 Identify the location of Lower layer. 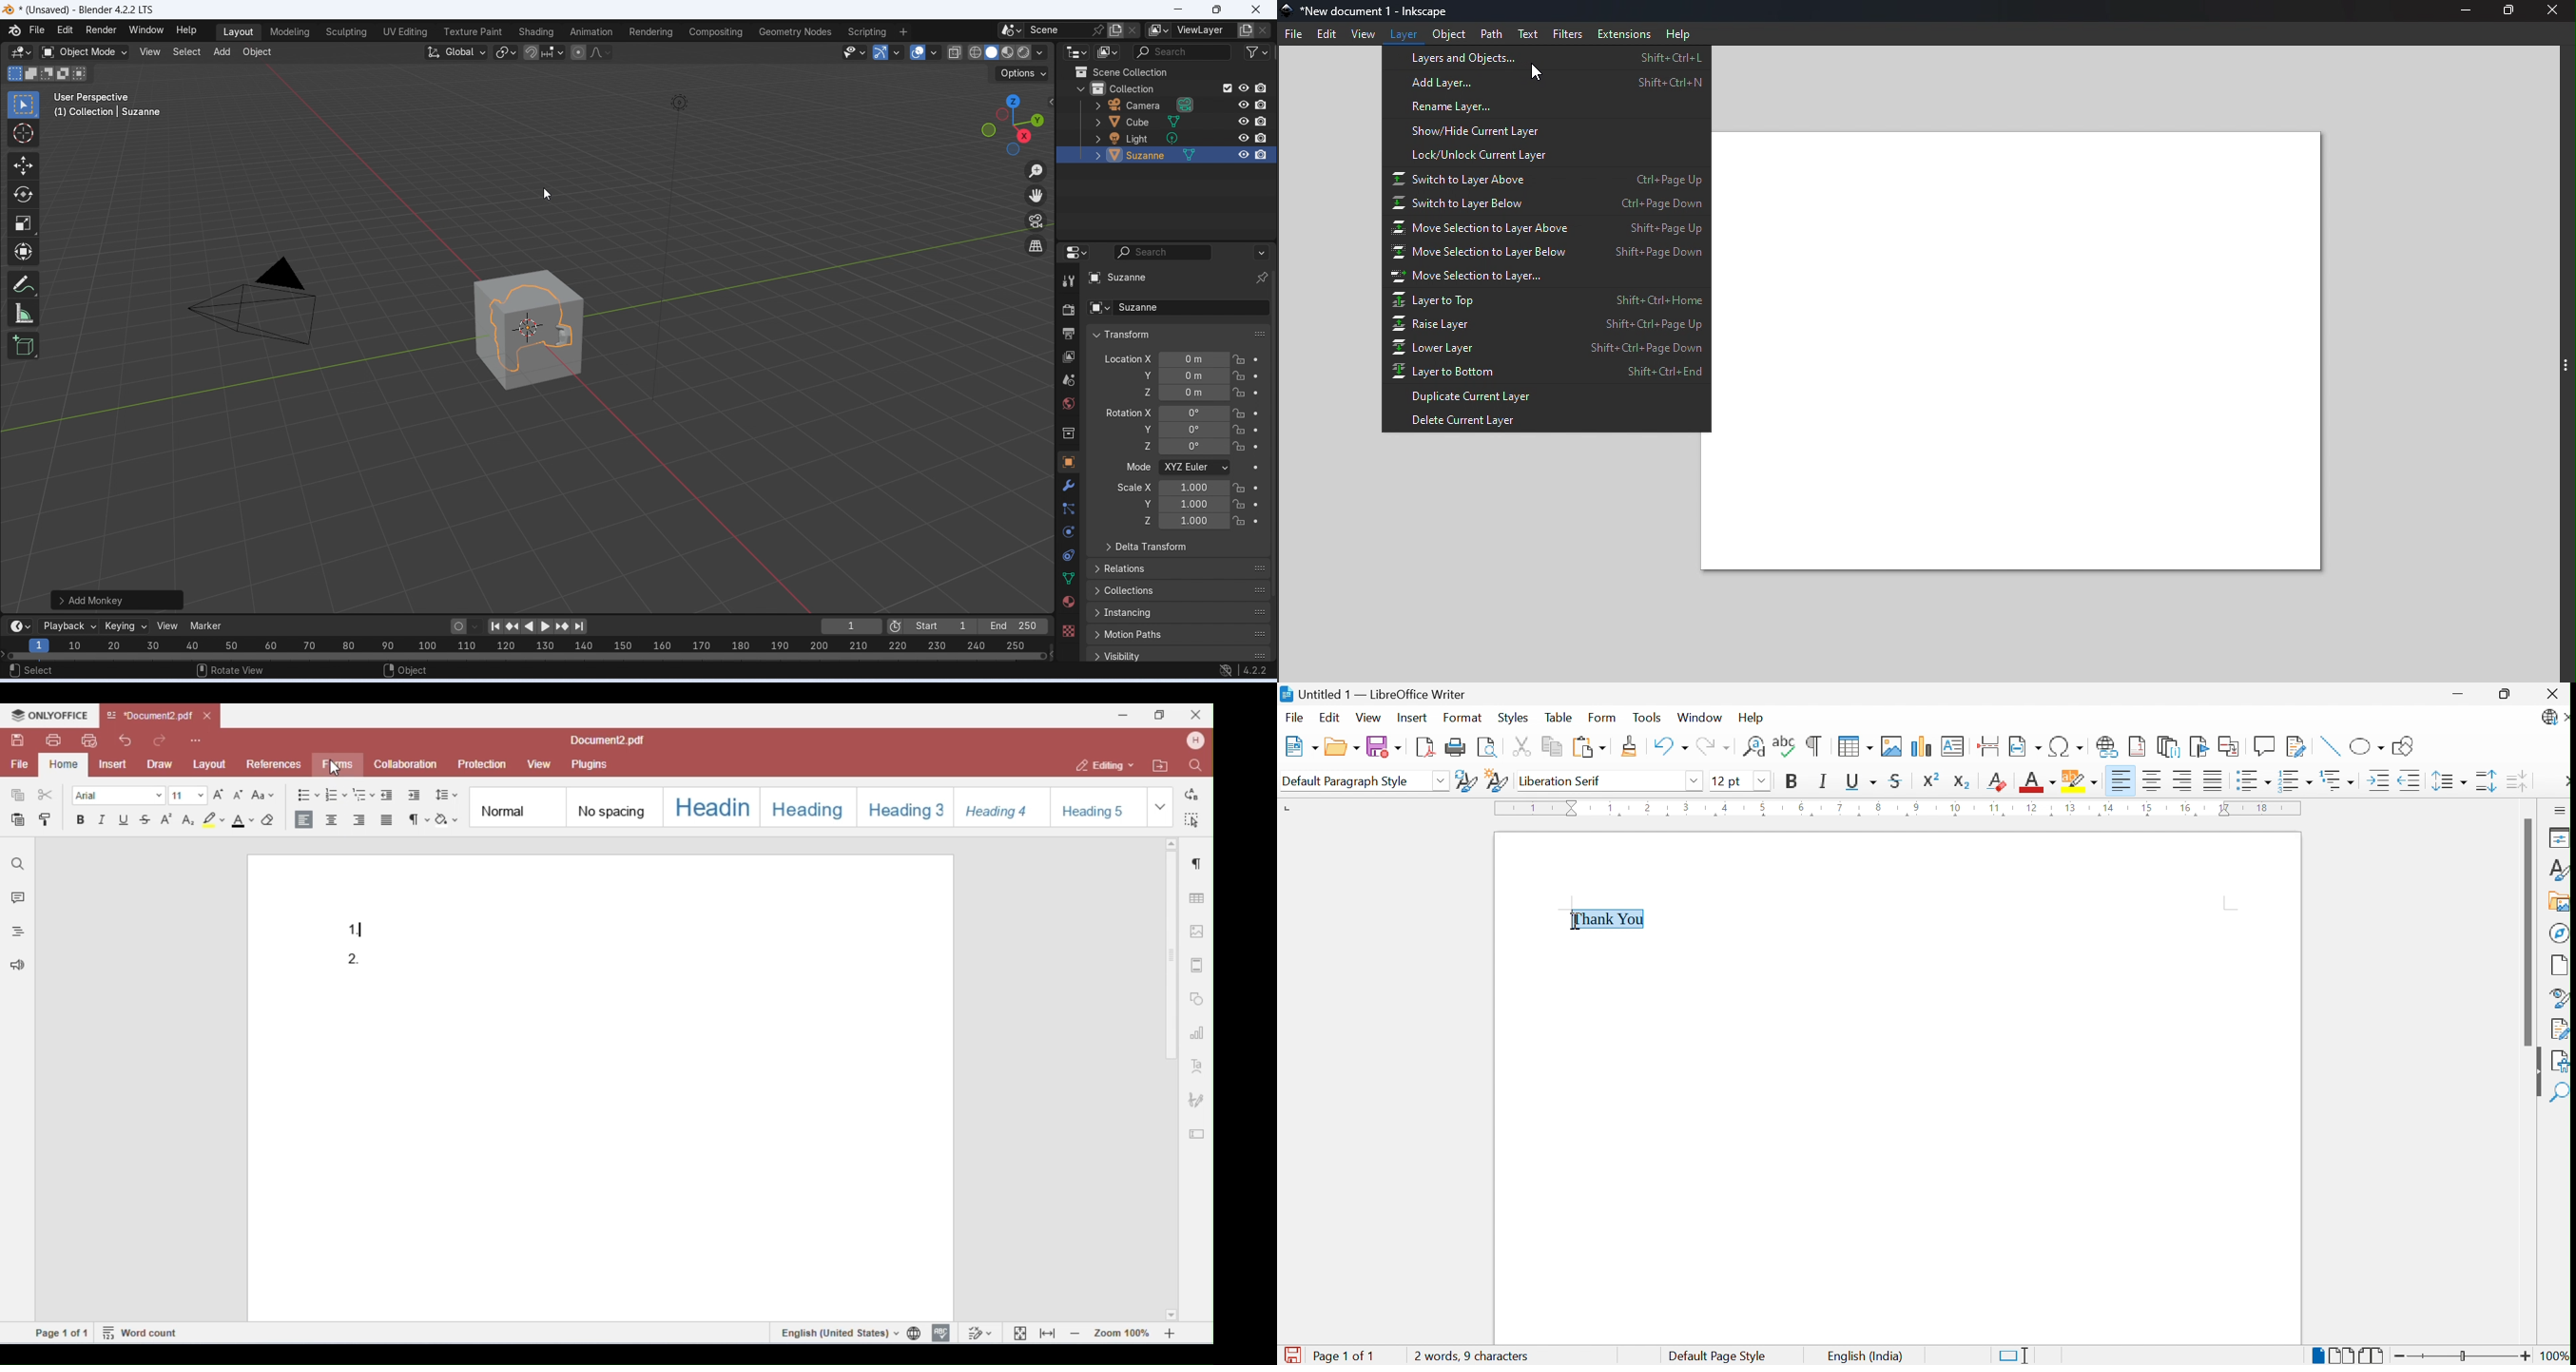
(1548, 350).